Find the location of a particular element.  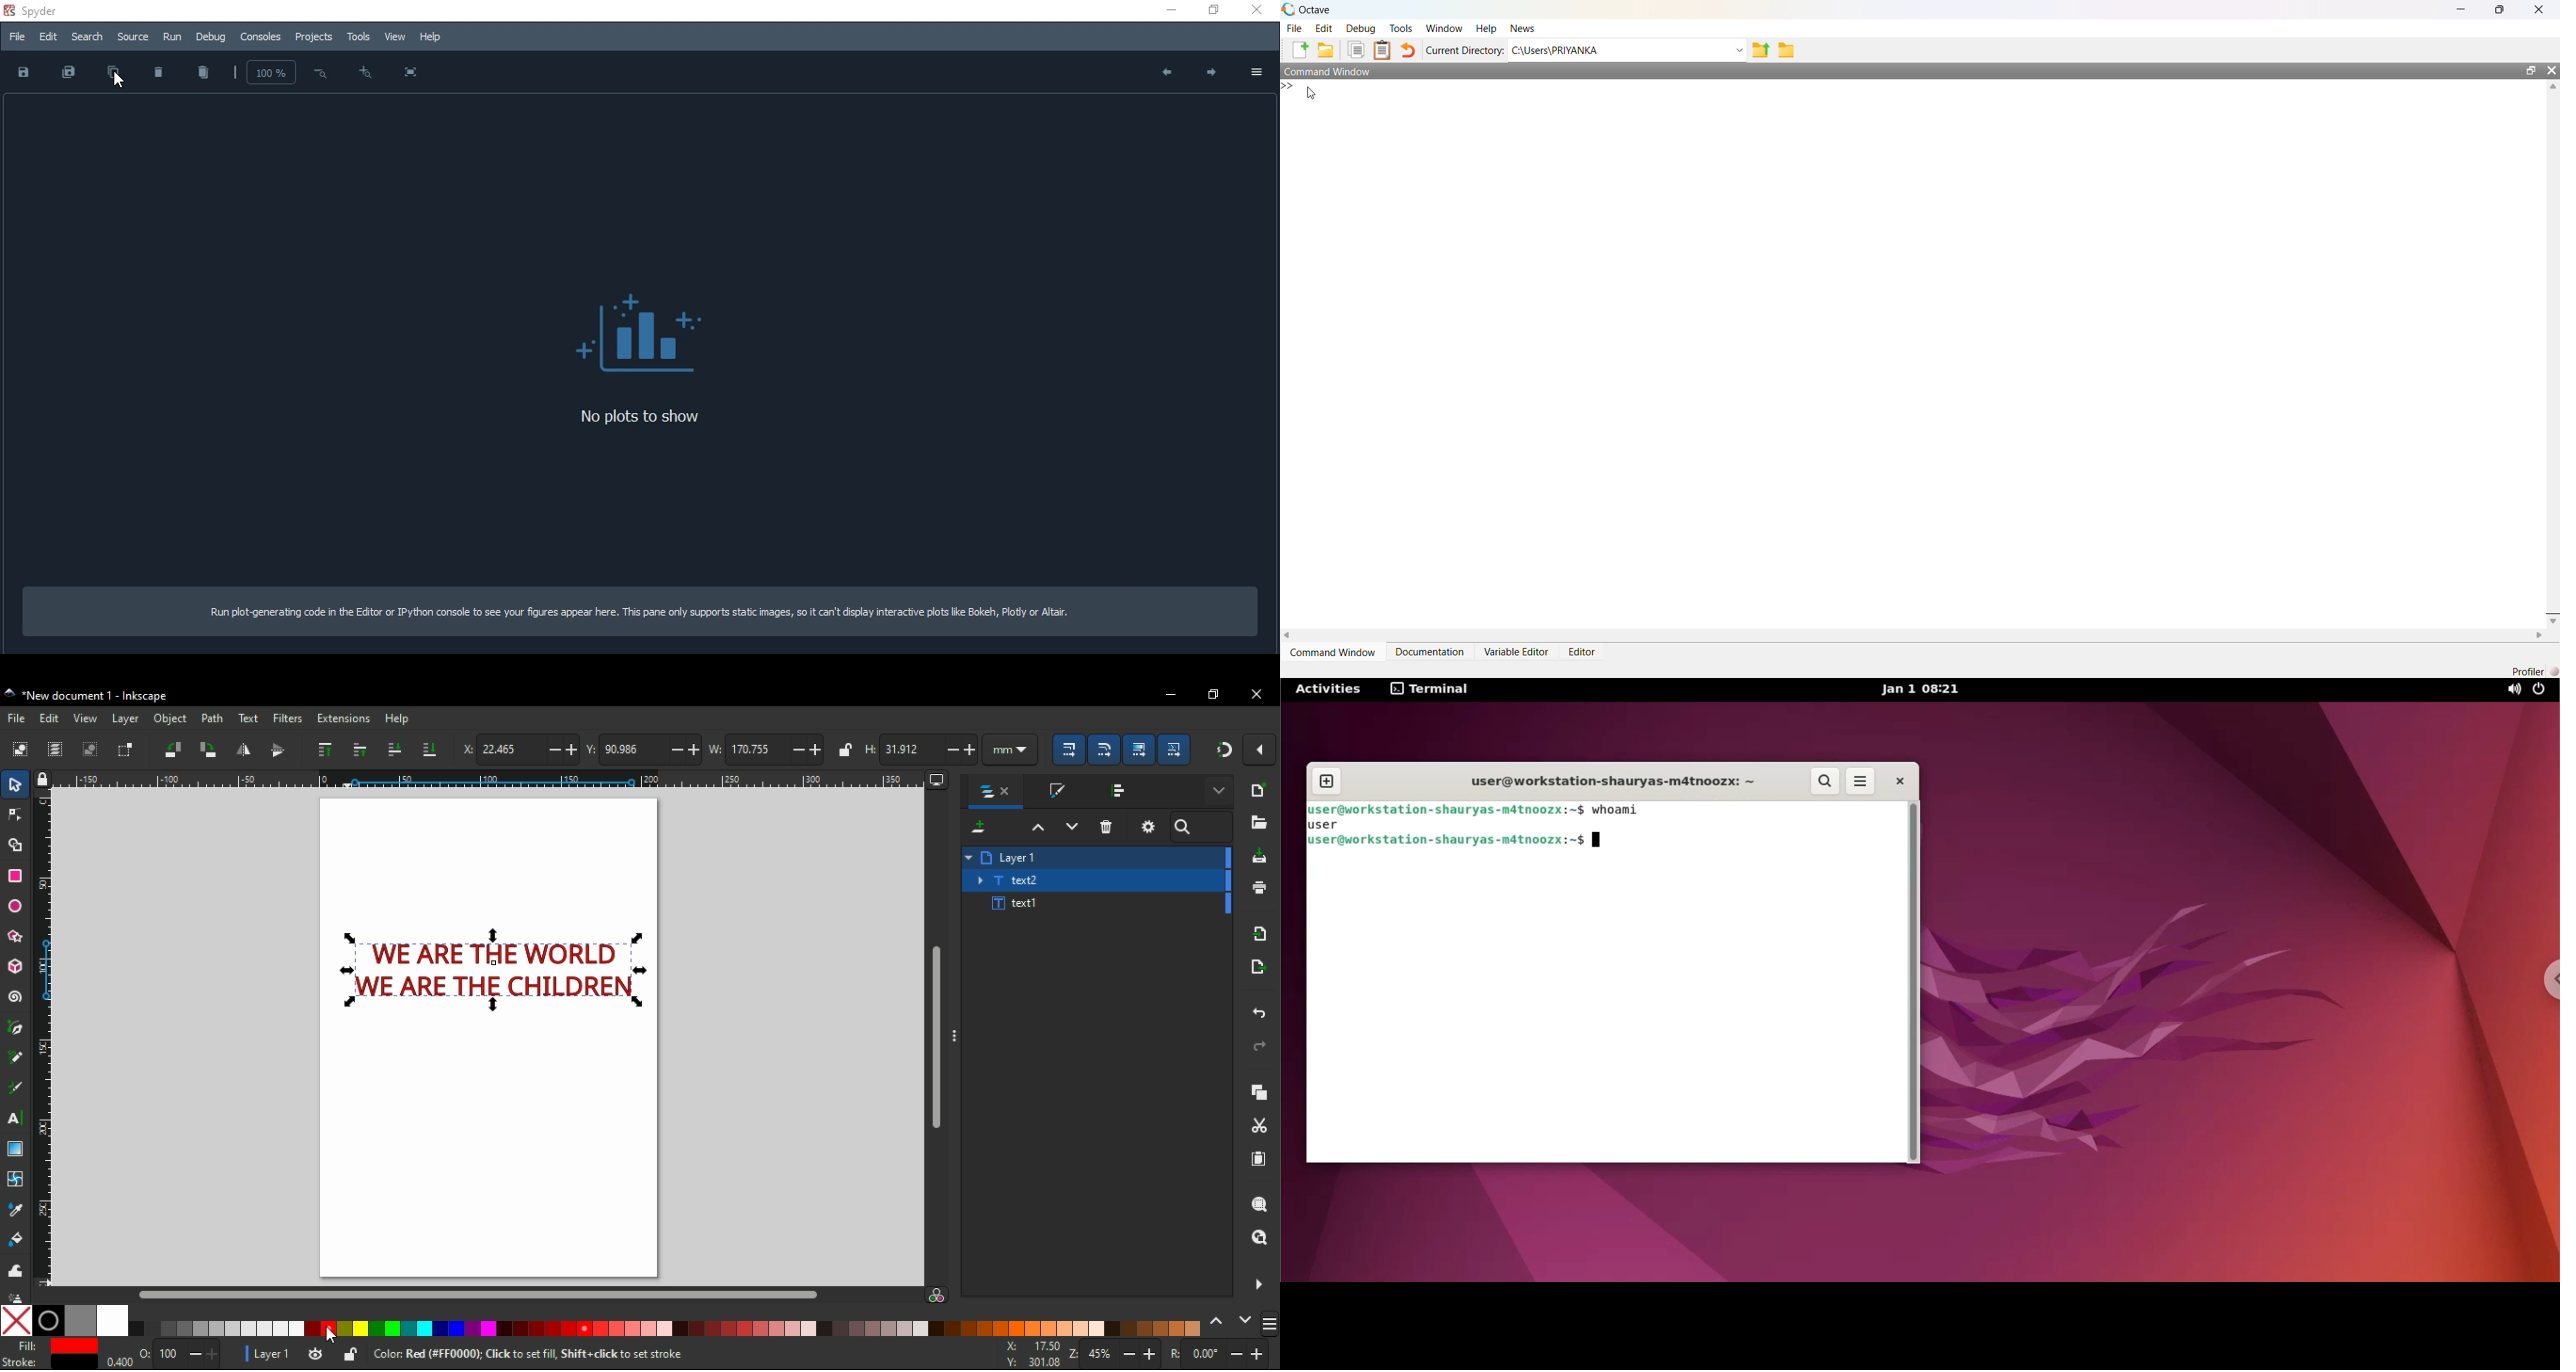

save is located at coordinates (25, 74).